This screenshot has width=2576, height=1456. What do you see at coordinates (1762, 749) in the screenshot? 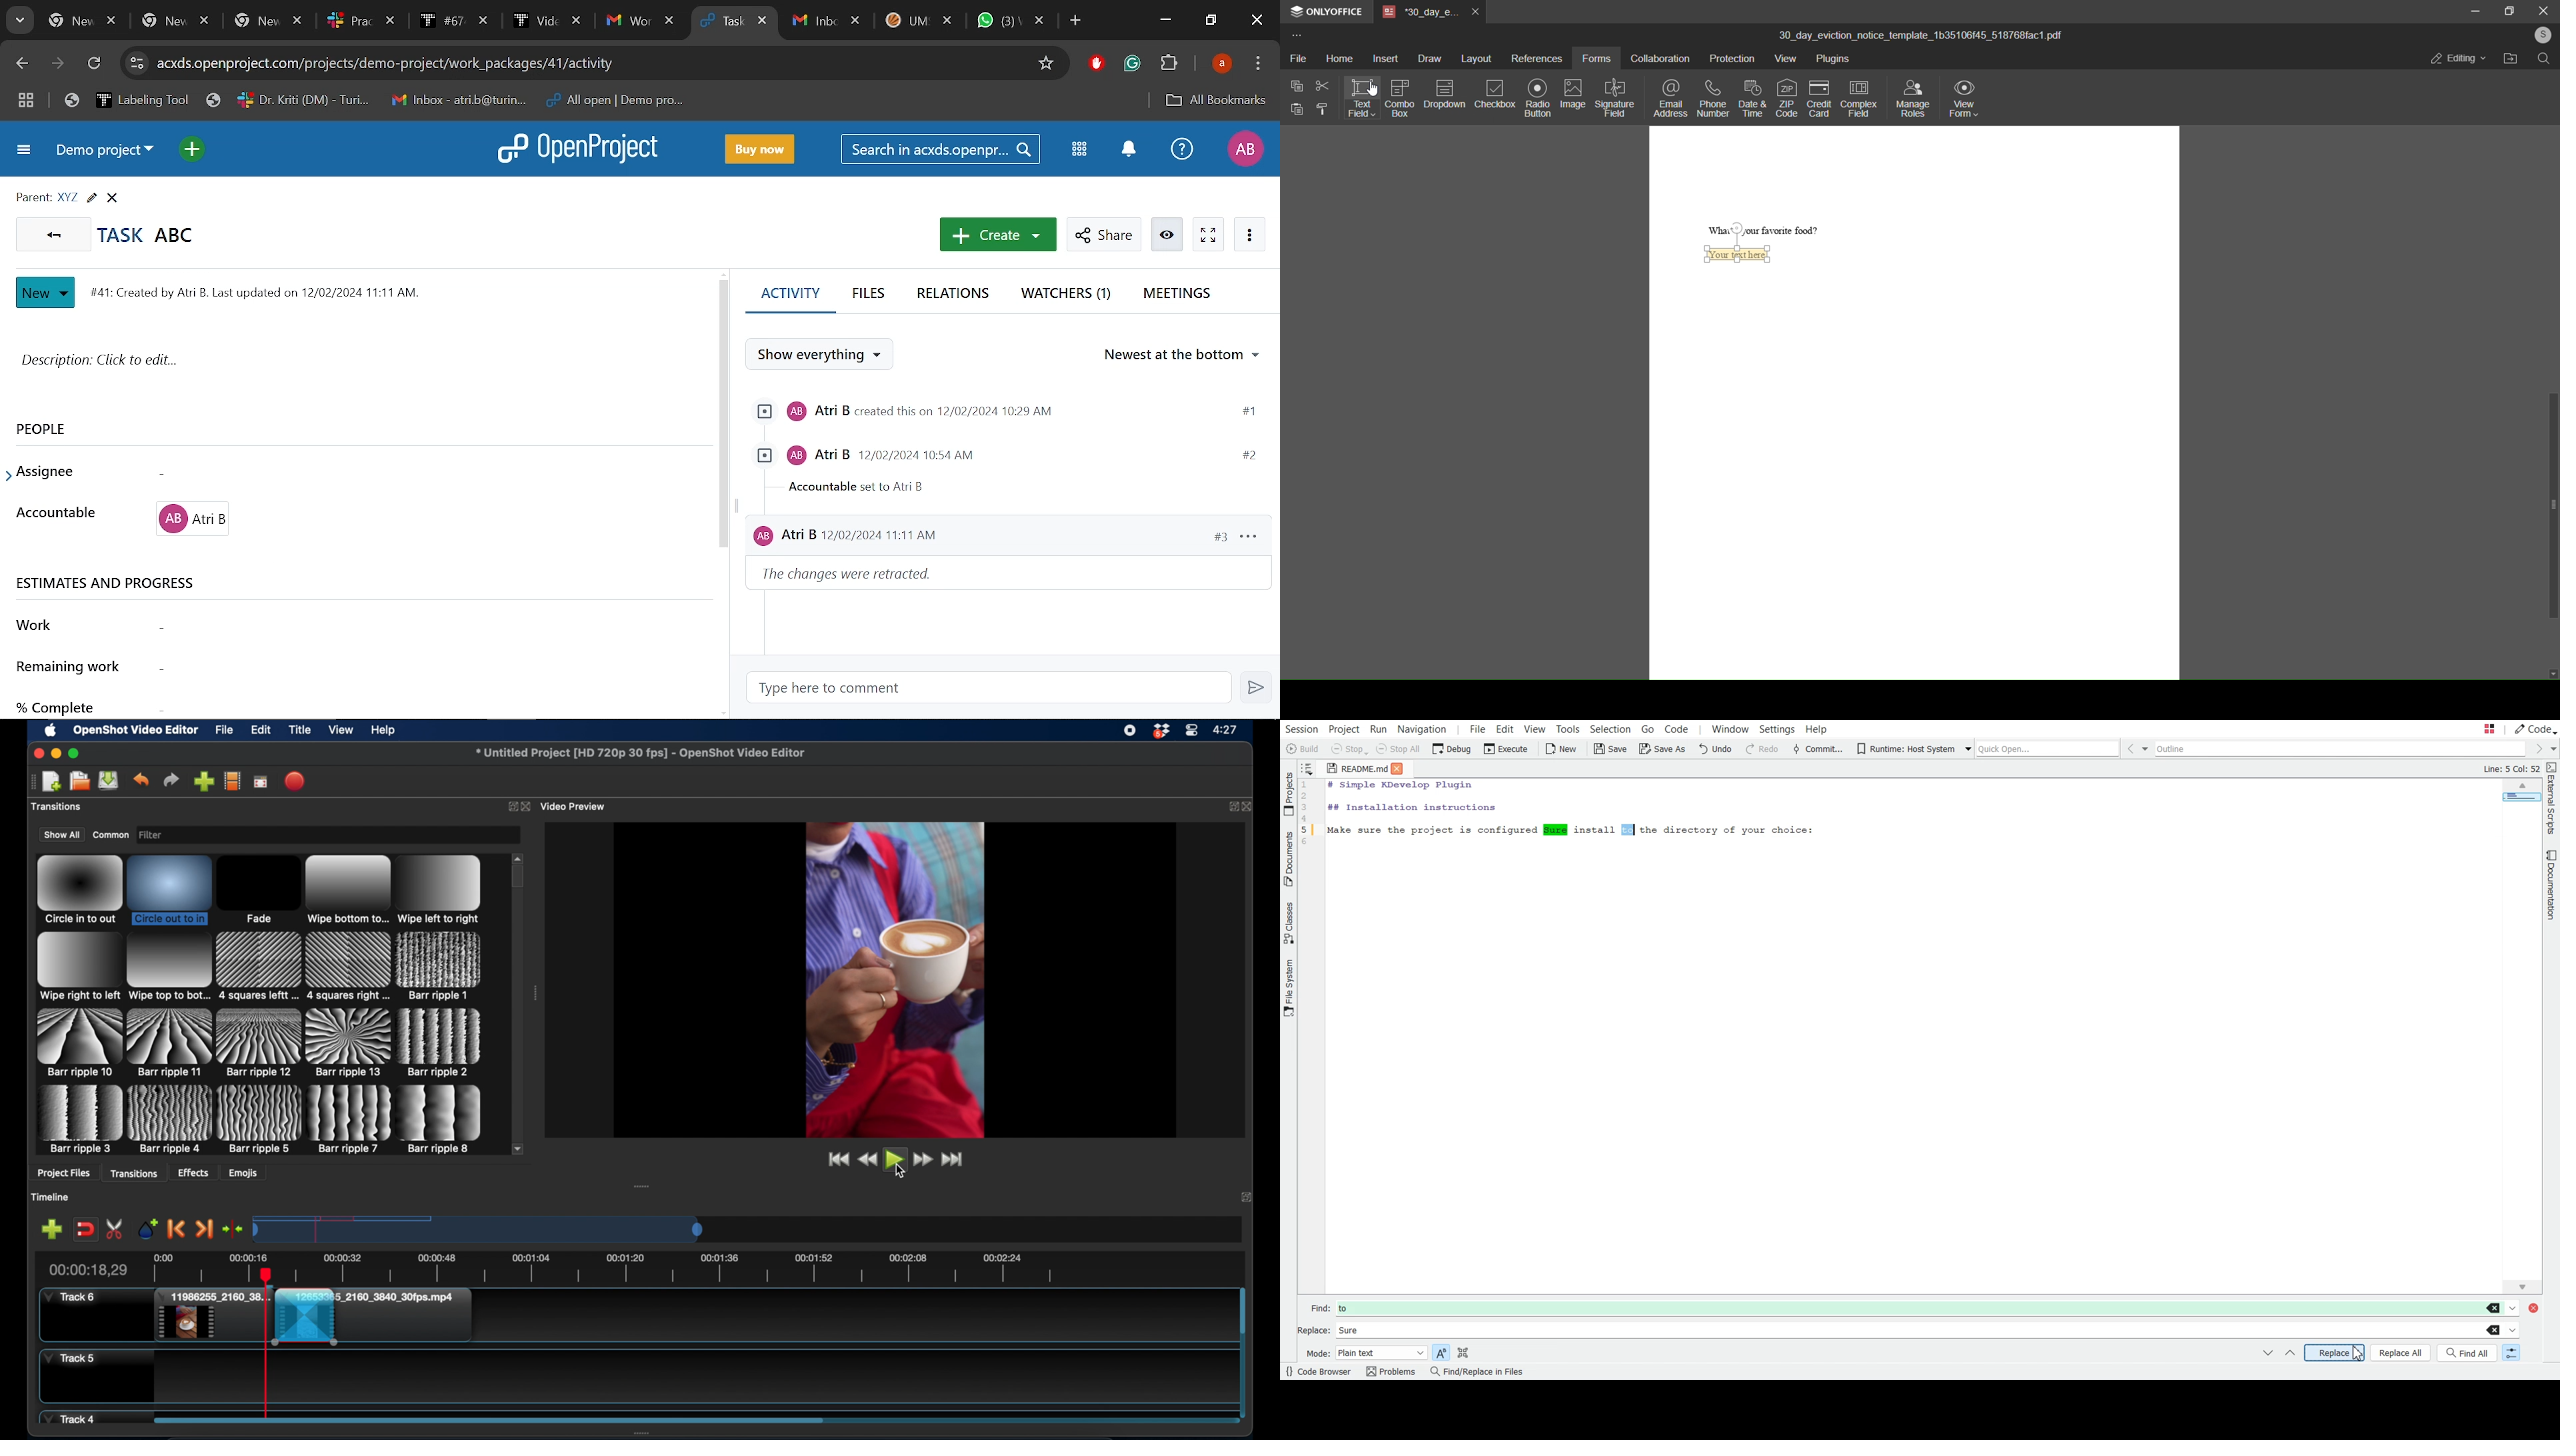
I see `Redo` at bounding box center [1762, 749].